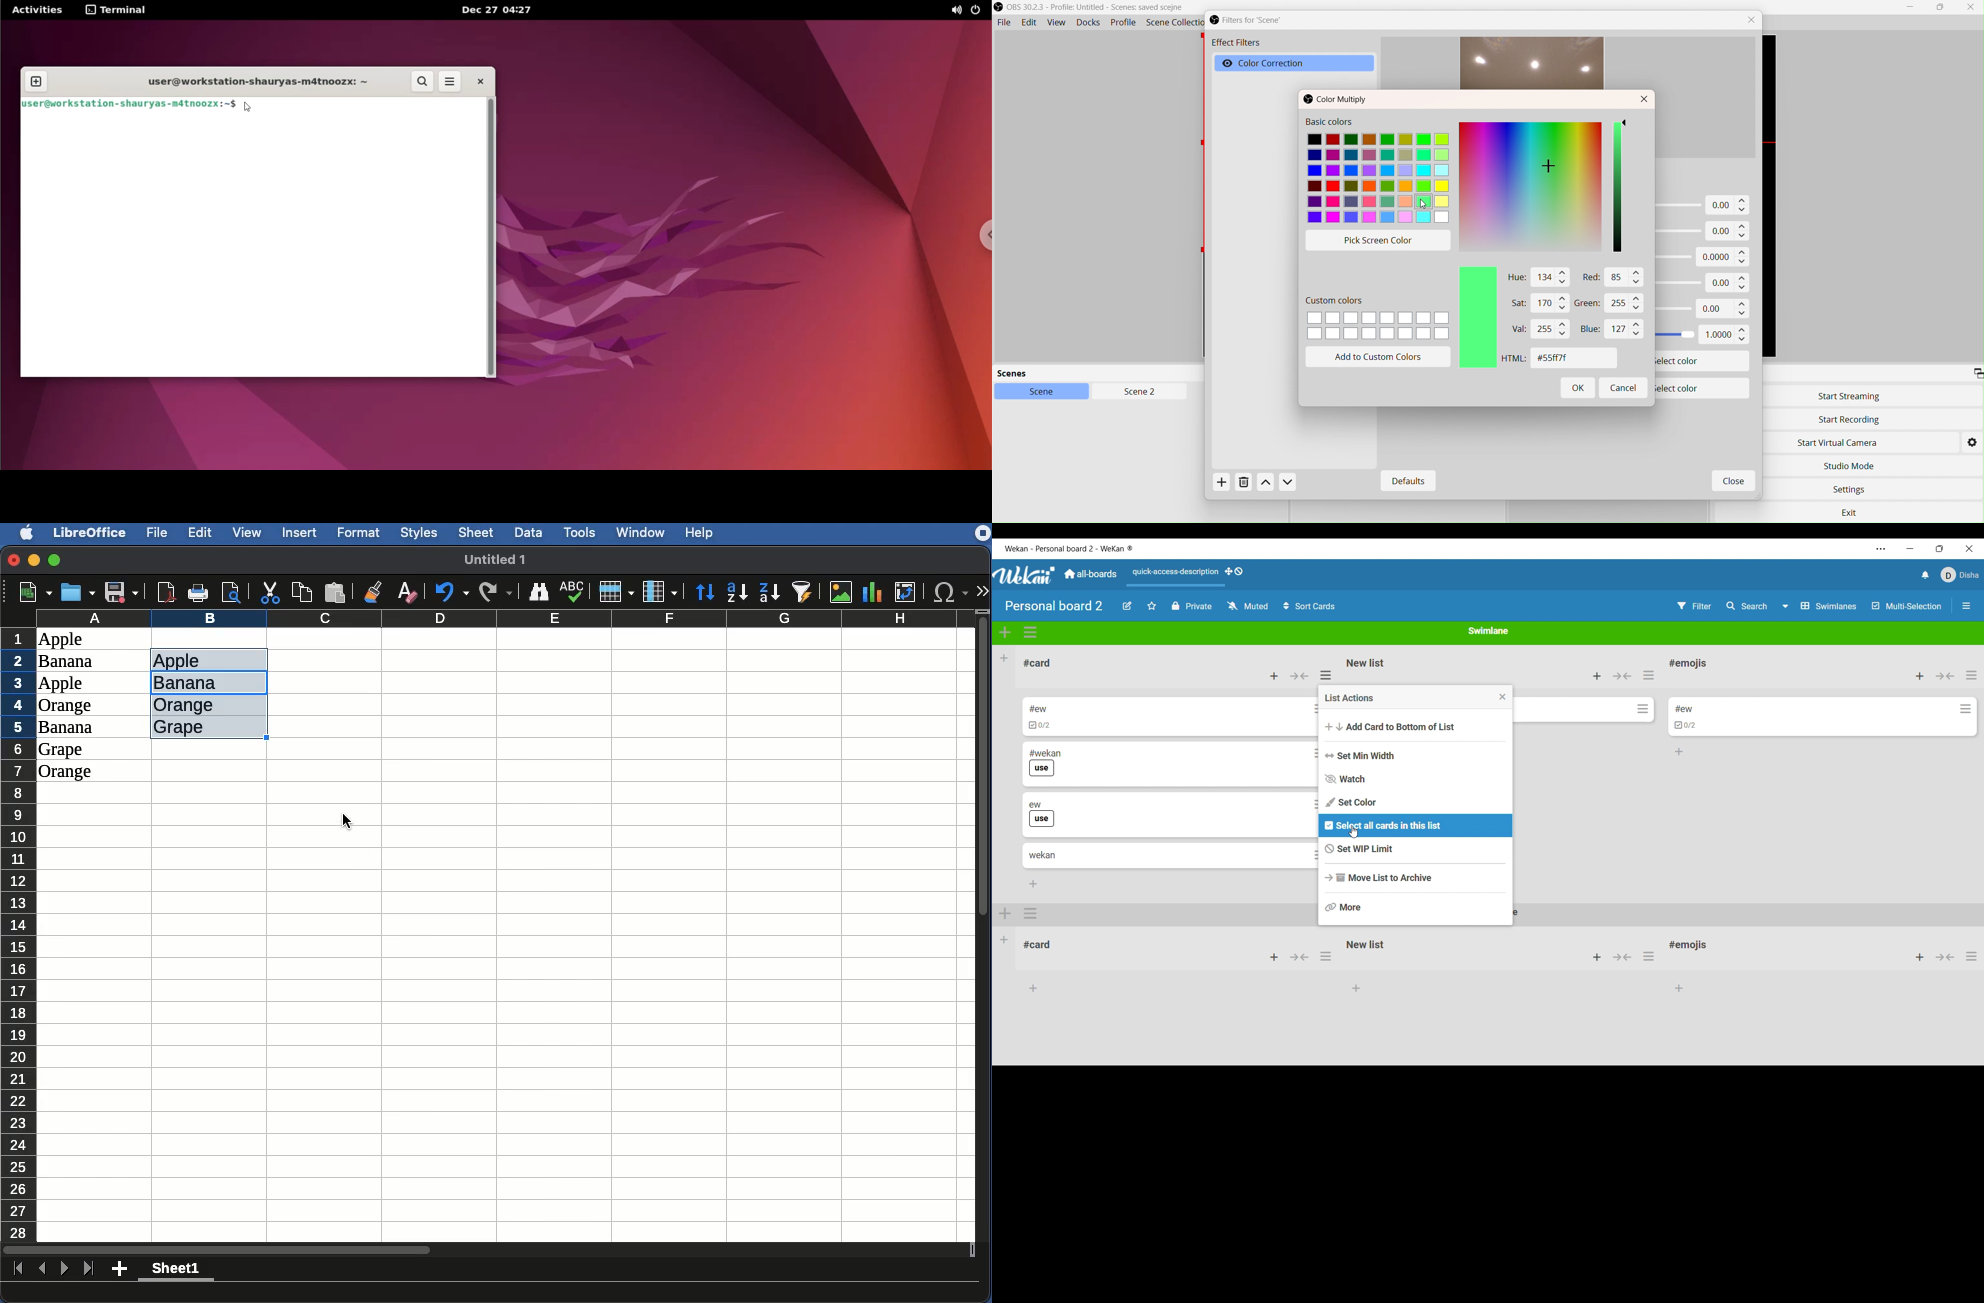 The image size is (1988, 1316). Describe the element at coordinates (1005, 633) in the screenshot. I see `Add swimlane` at that location.